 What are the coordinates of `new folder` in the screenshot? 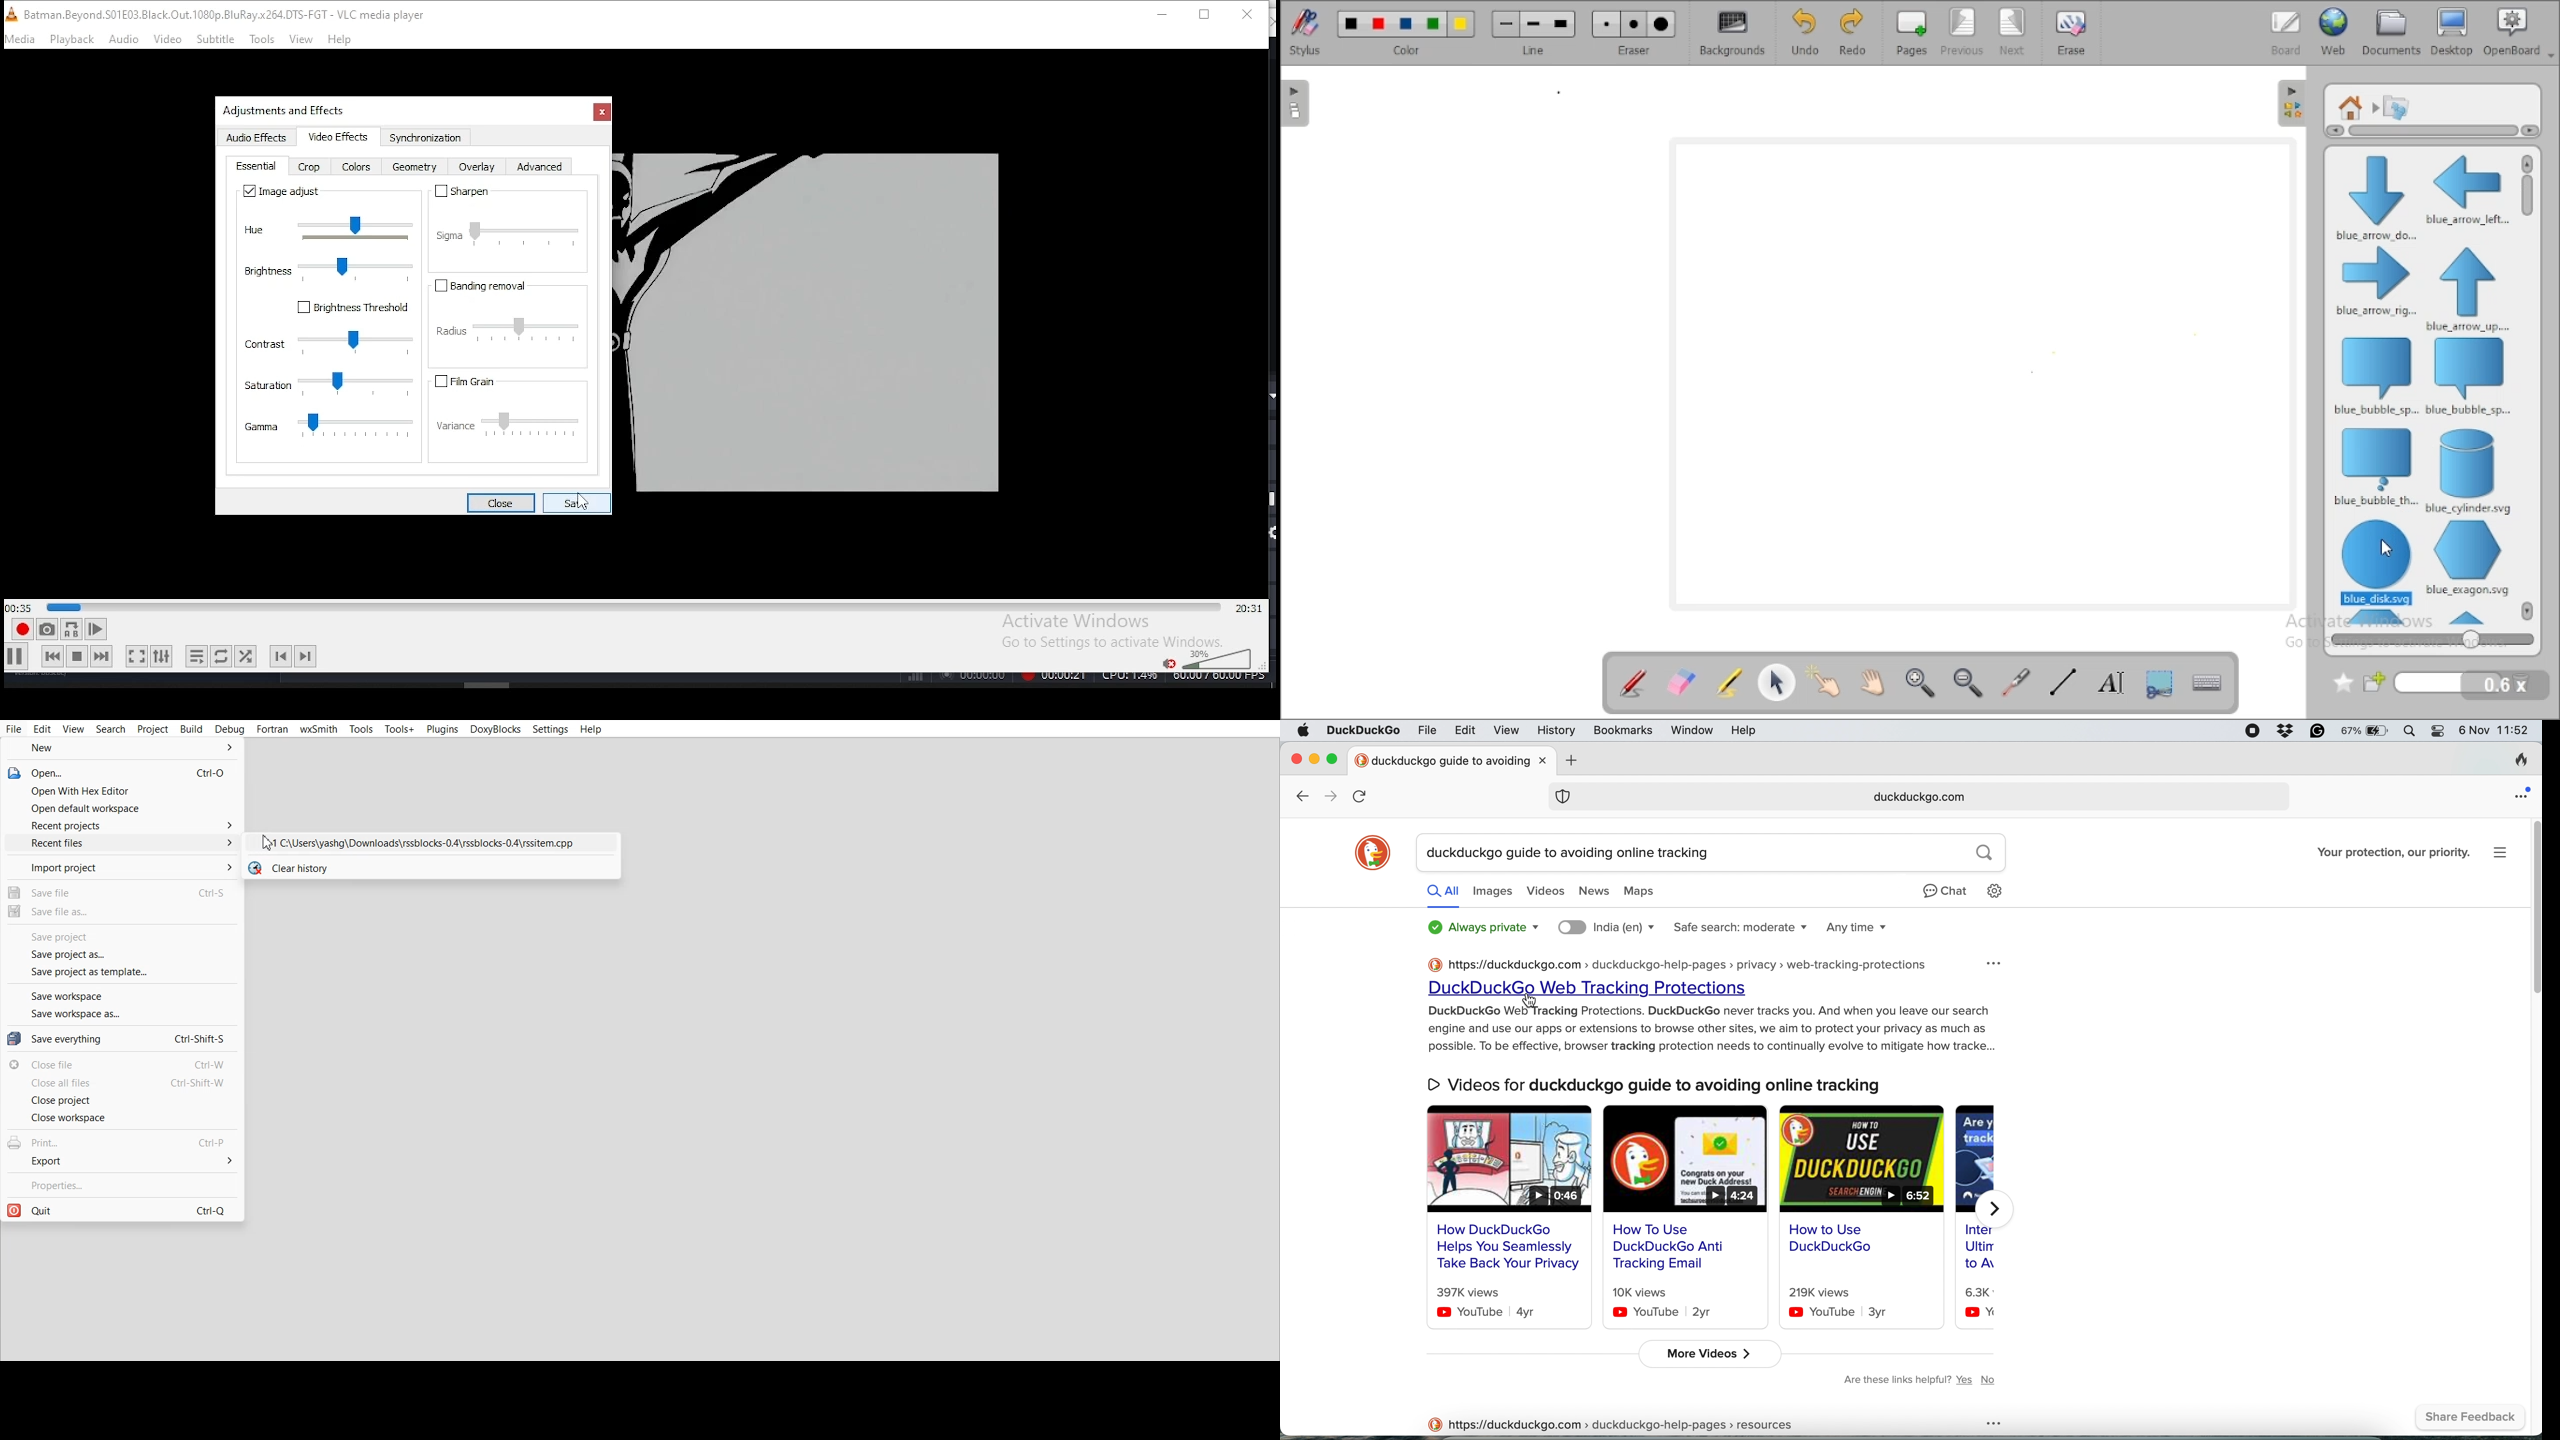 It's located at (2434, 683).